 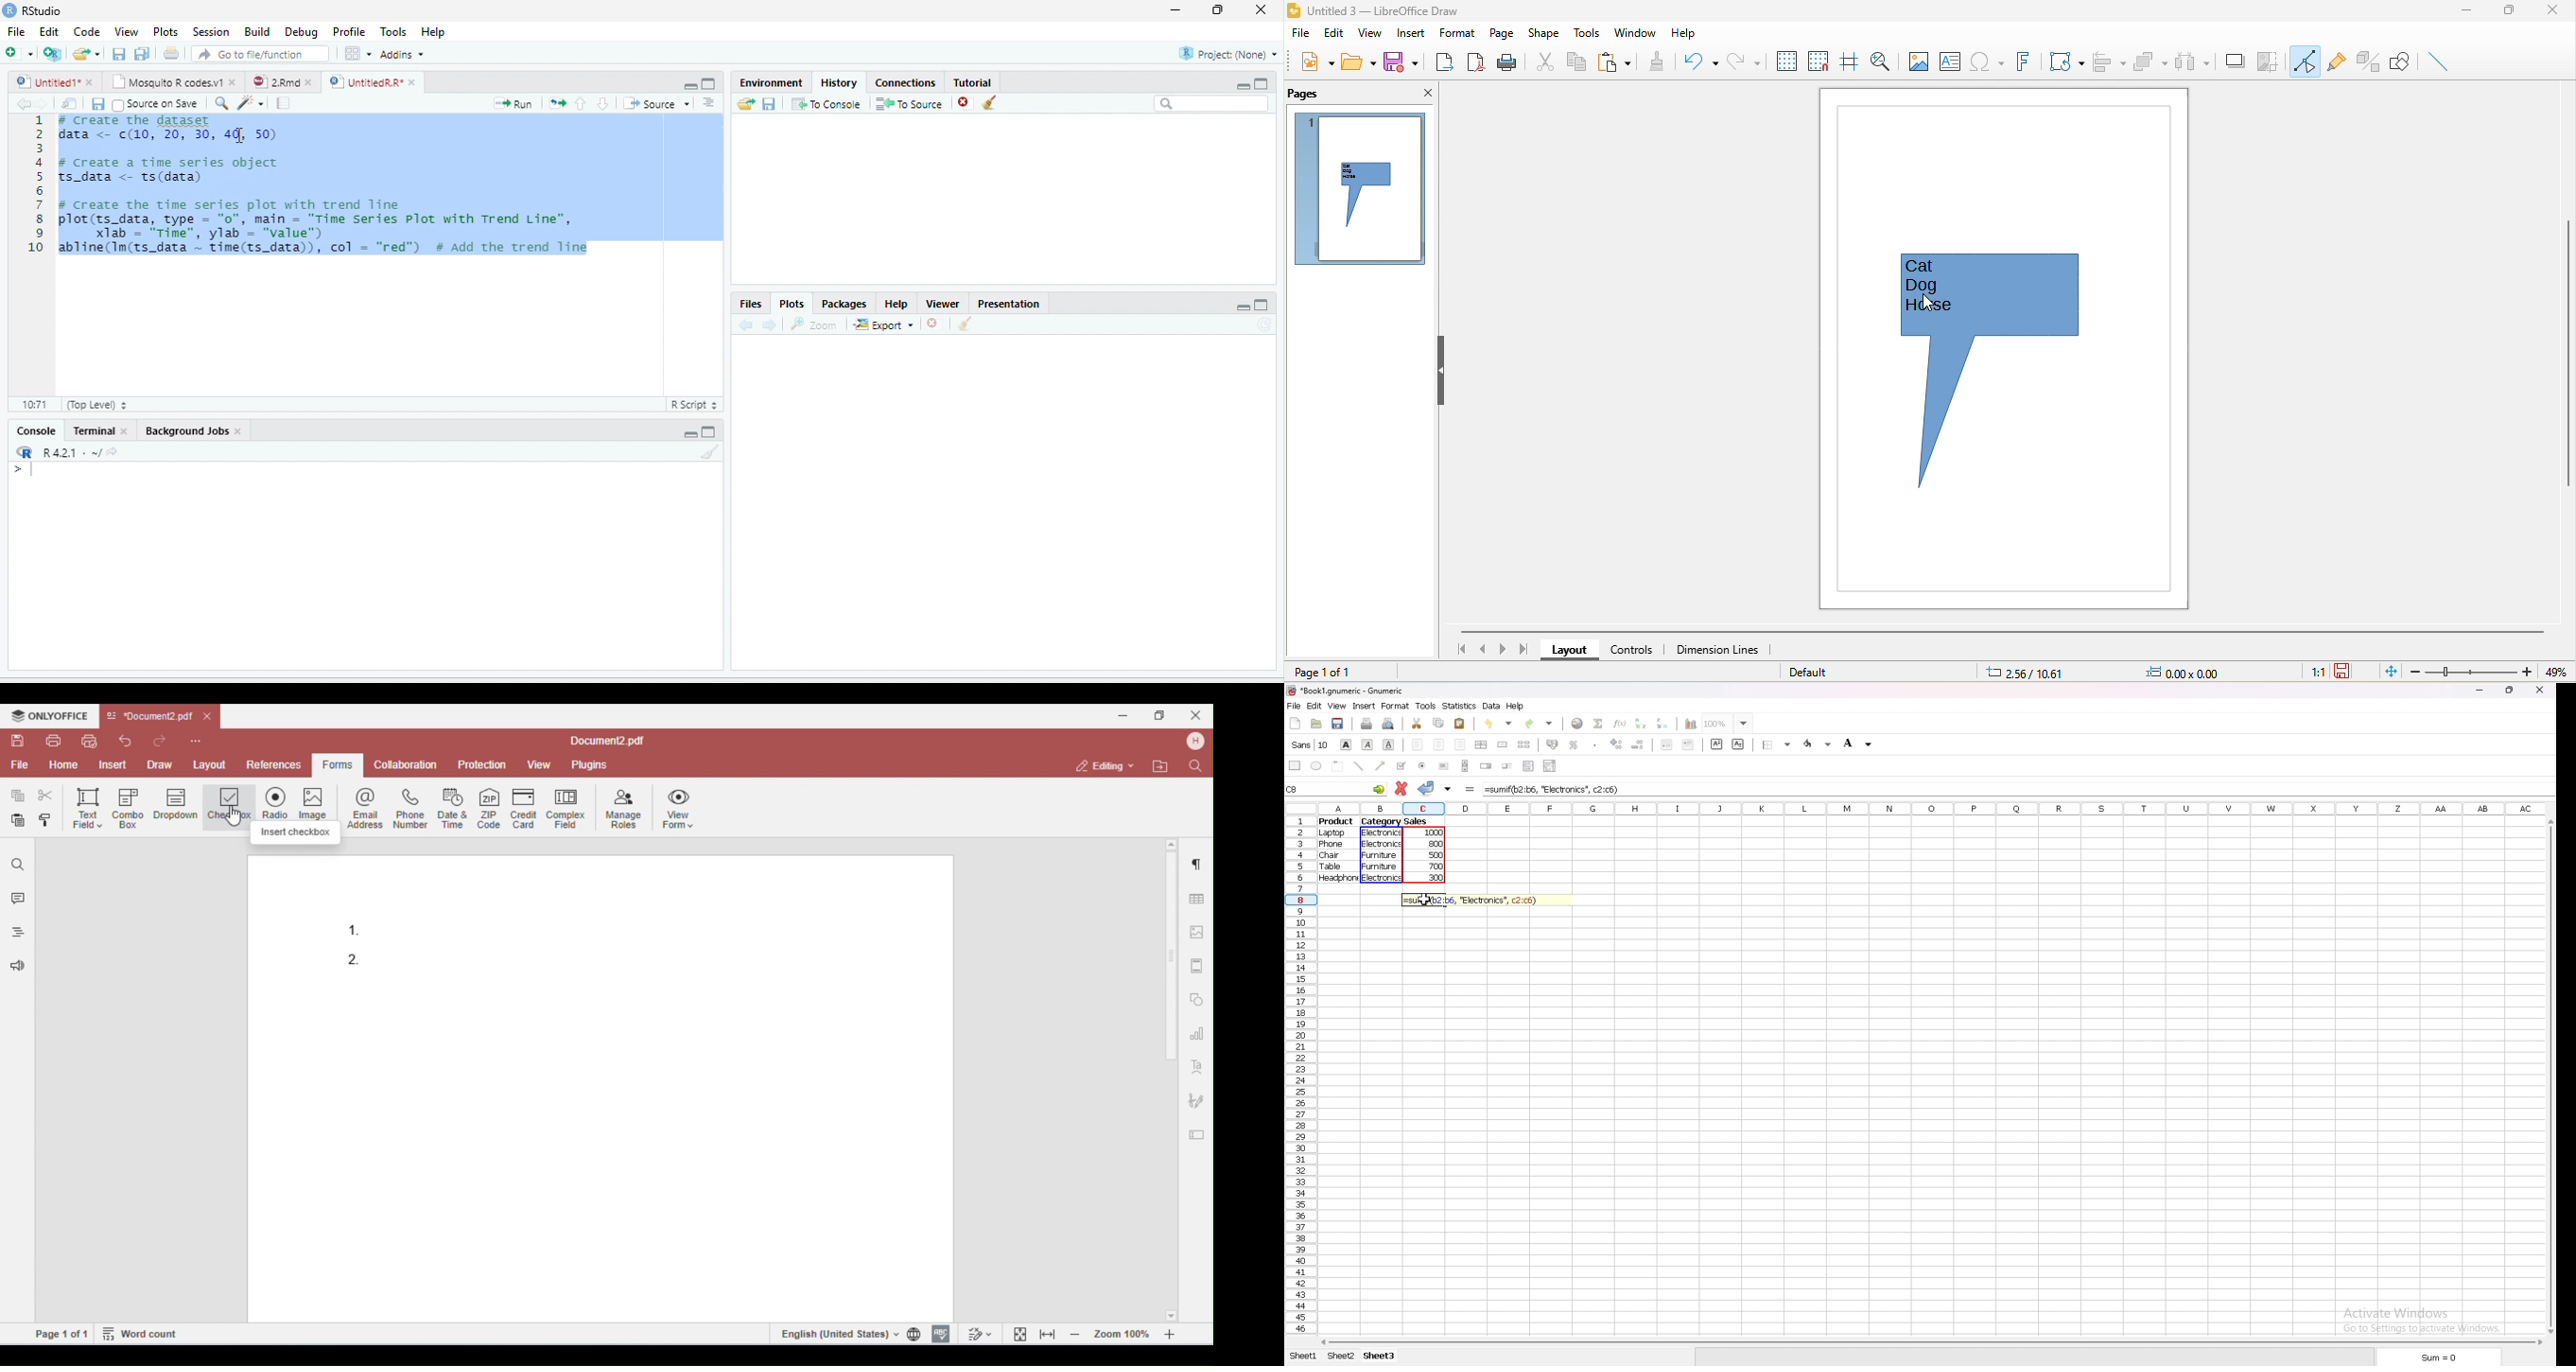 I want to click on arrange, so click(x=2151, y=62).